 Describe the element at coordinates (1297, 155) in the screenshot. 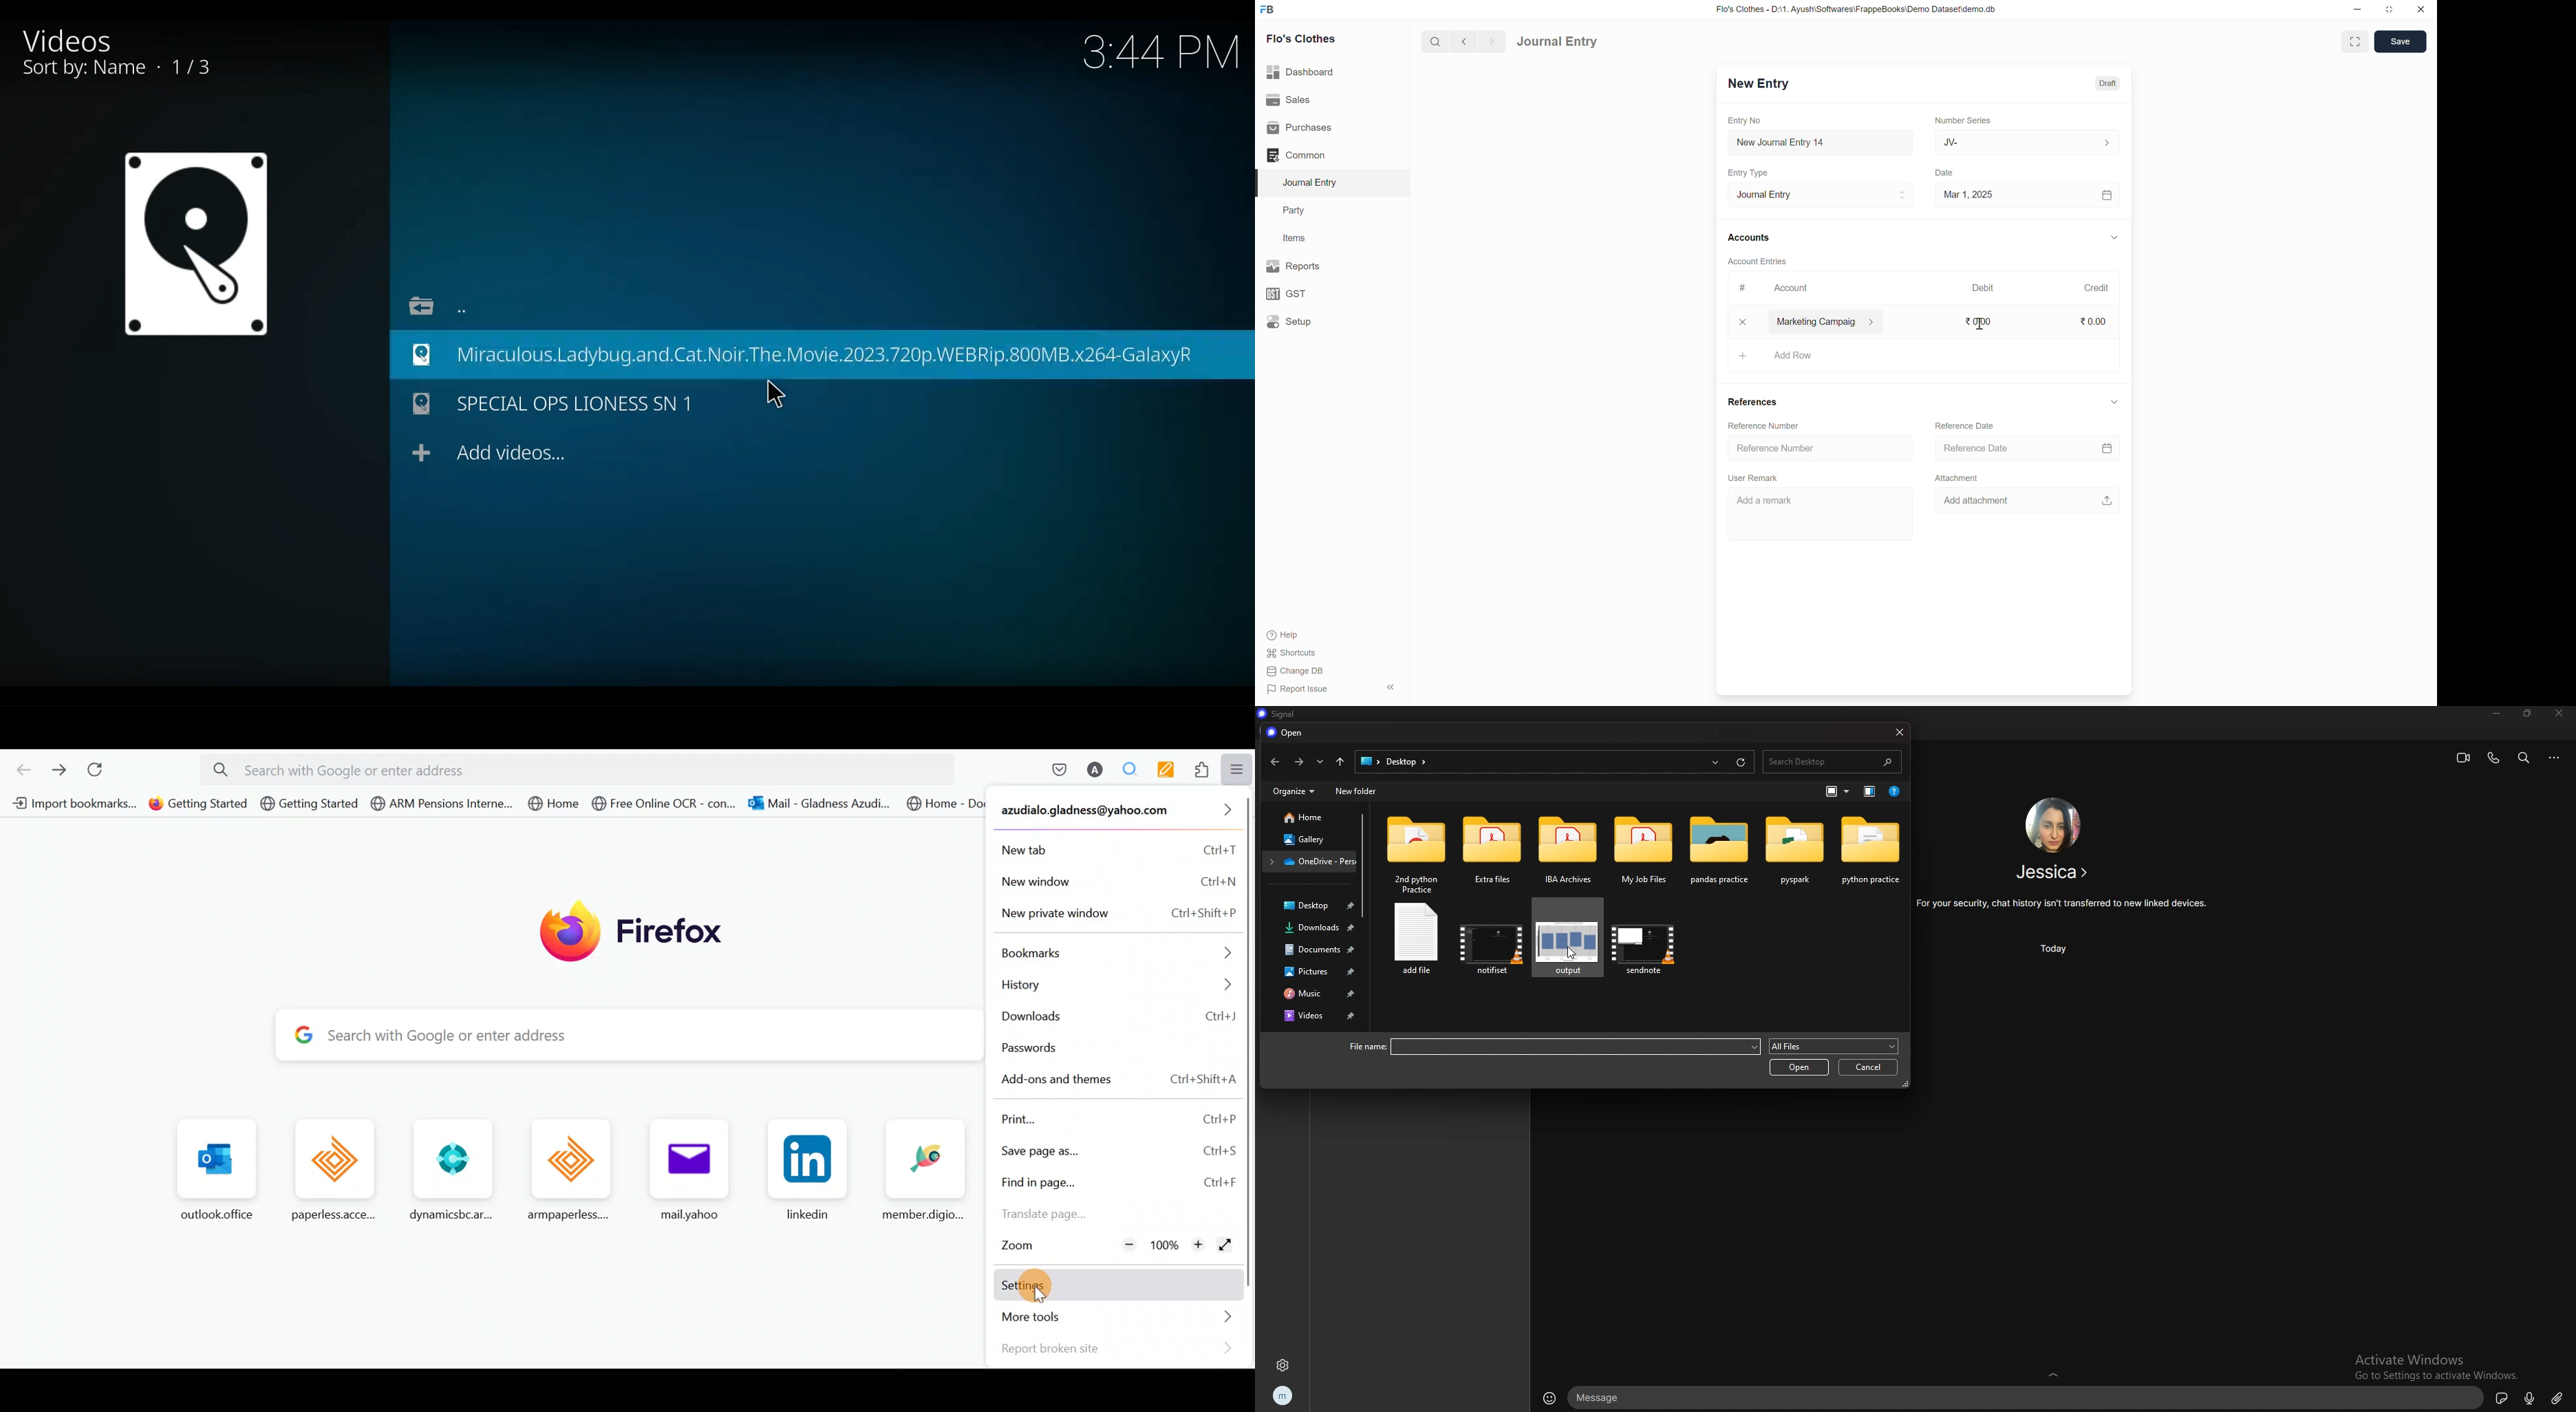

I see `Common` at that location.